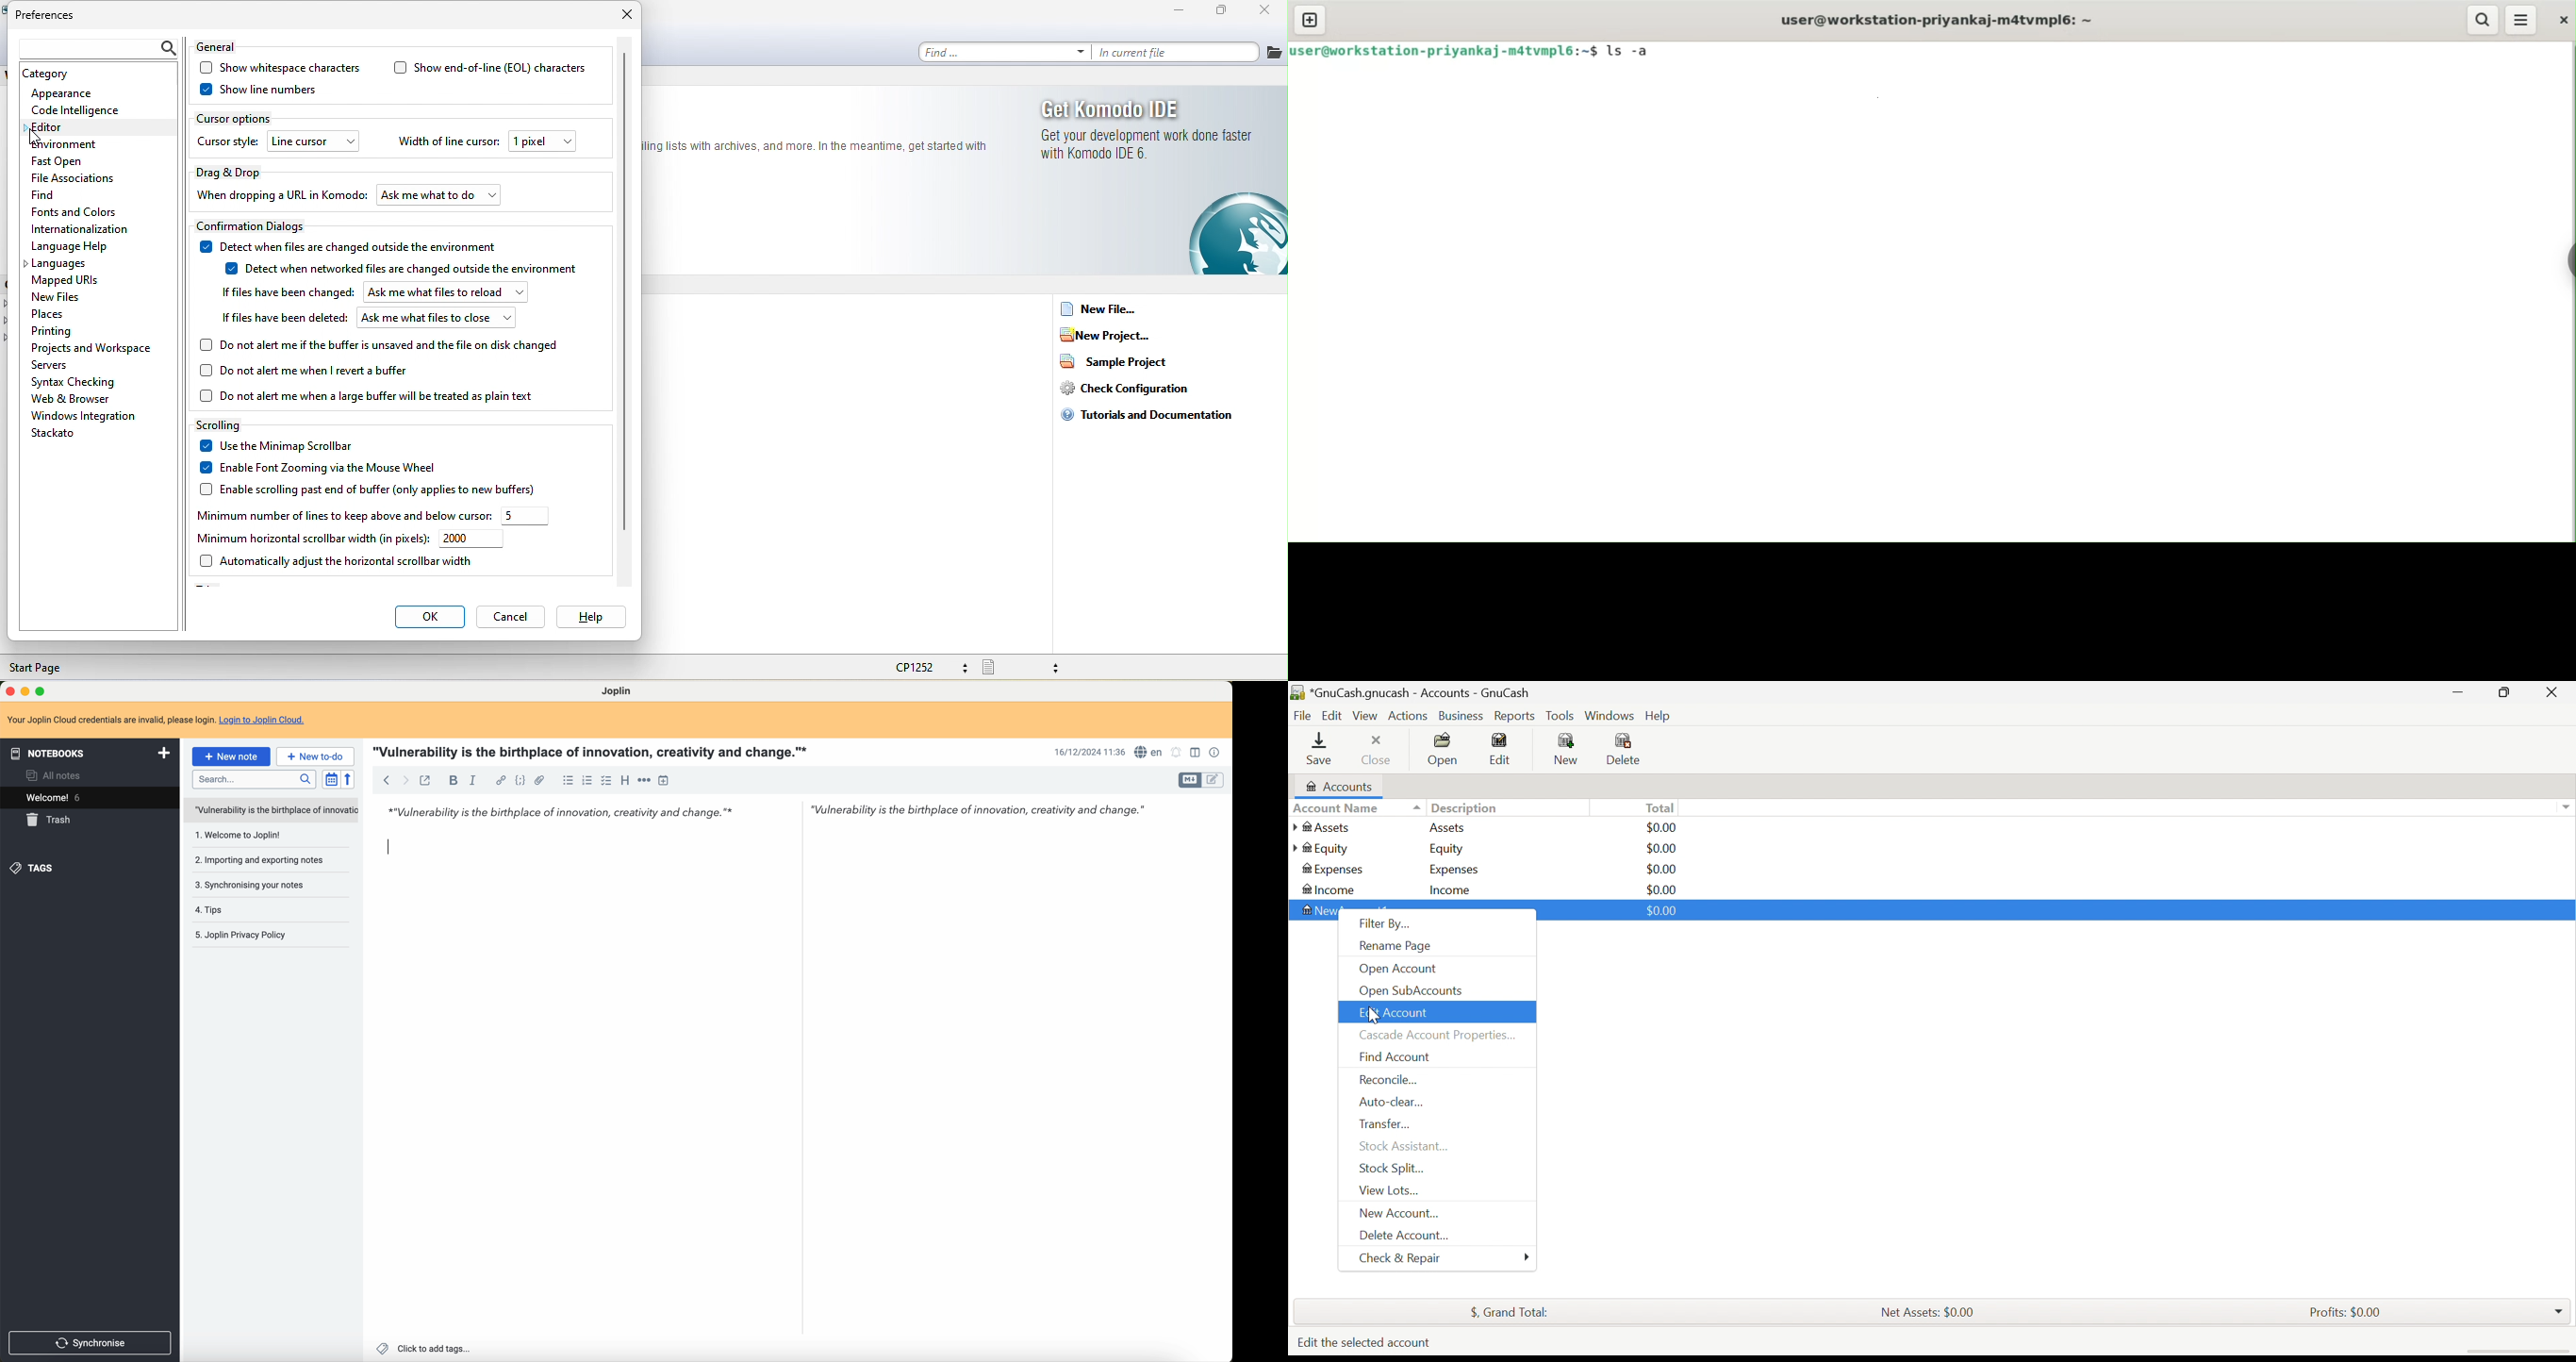 The image size is (2576, 1372). Describe the element at coordinates (1385, 1125) in the screenshot. I see `Transfer...` at that location.